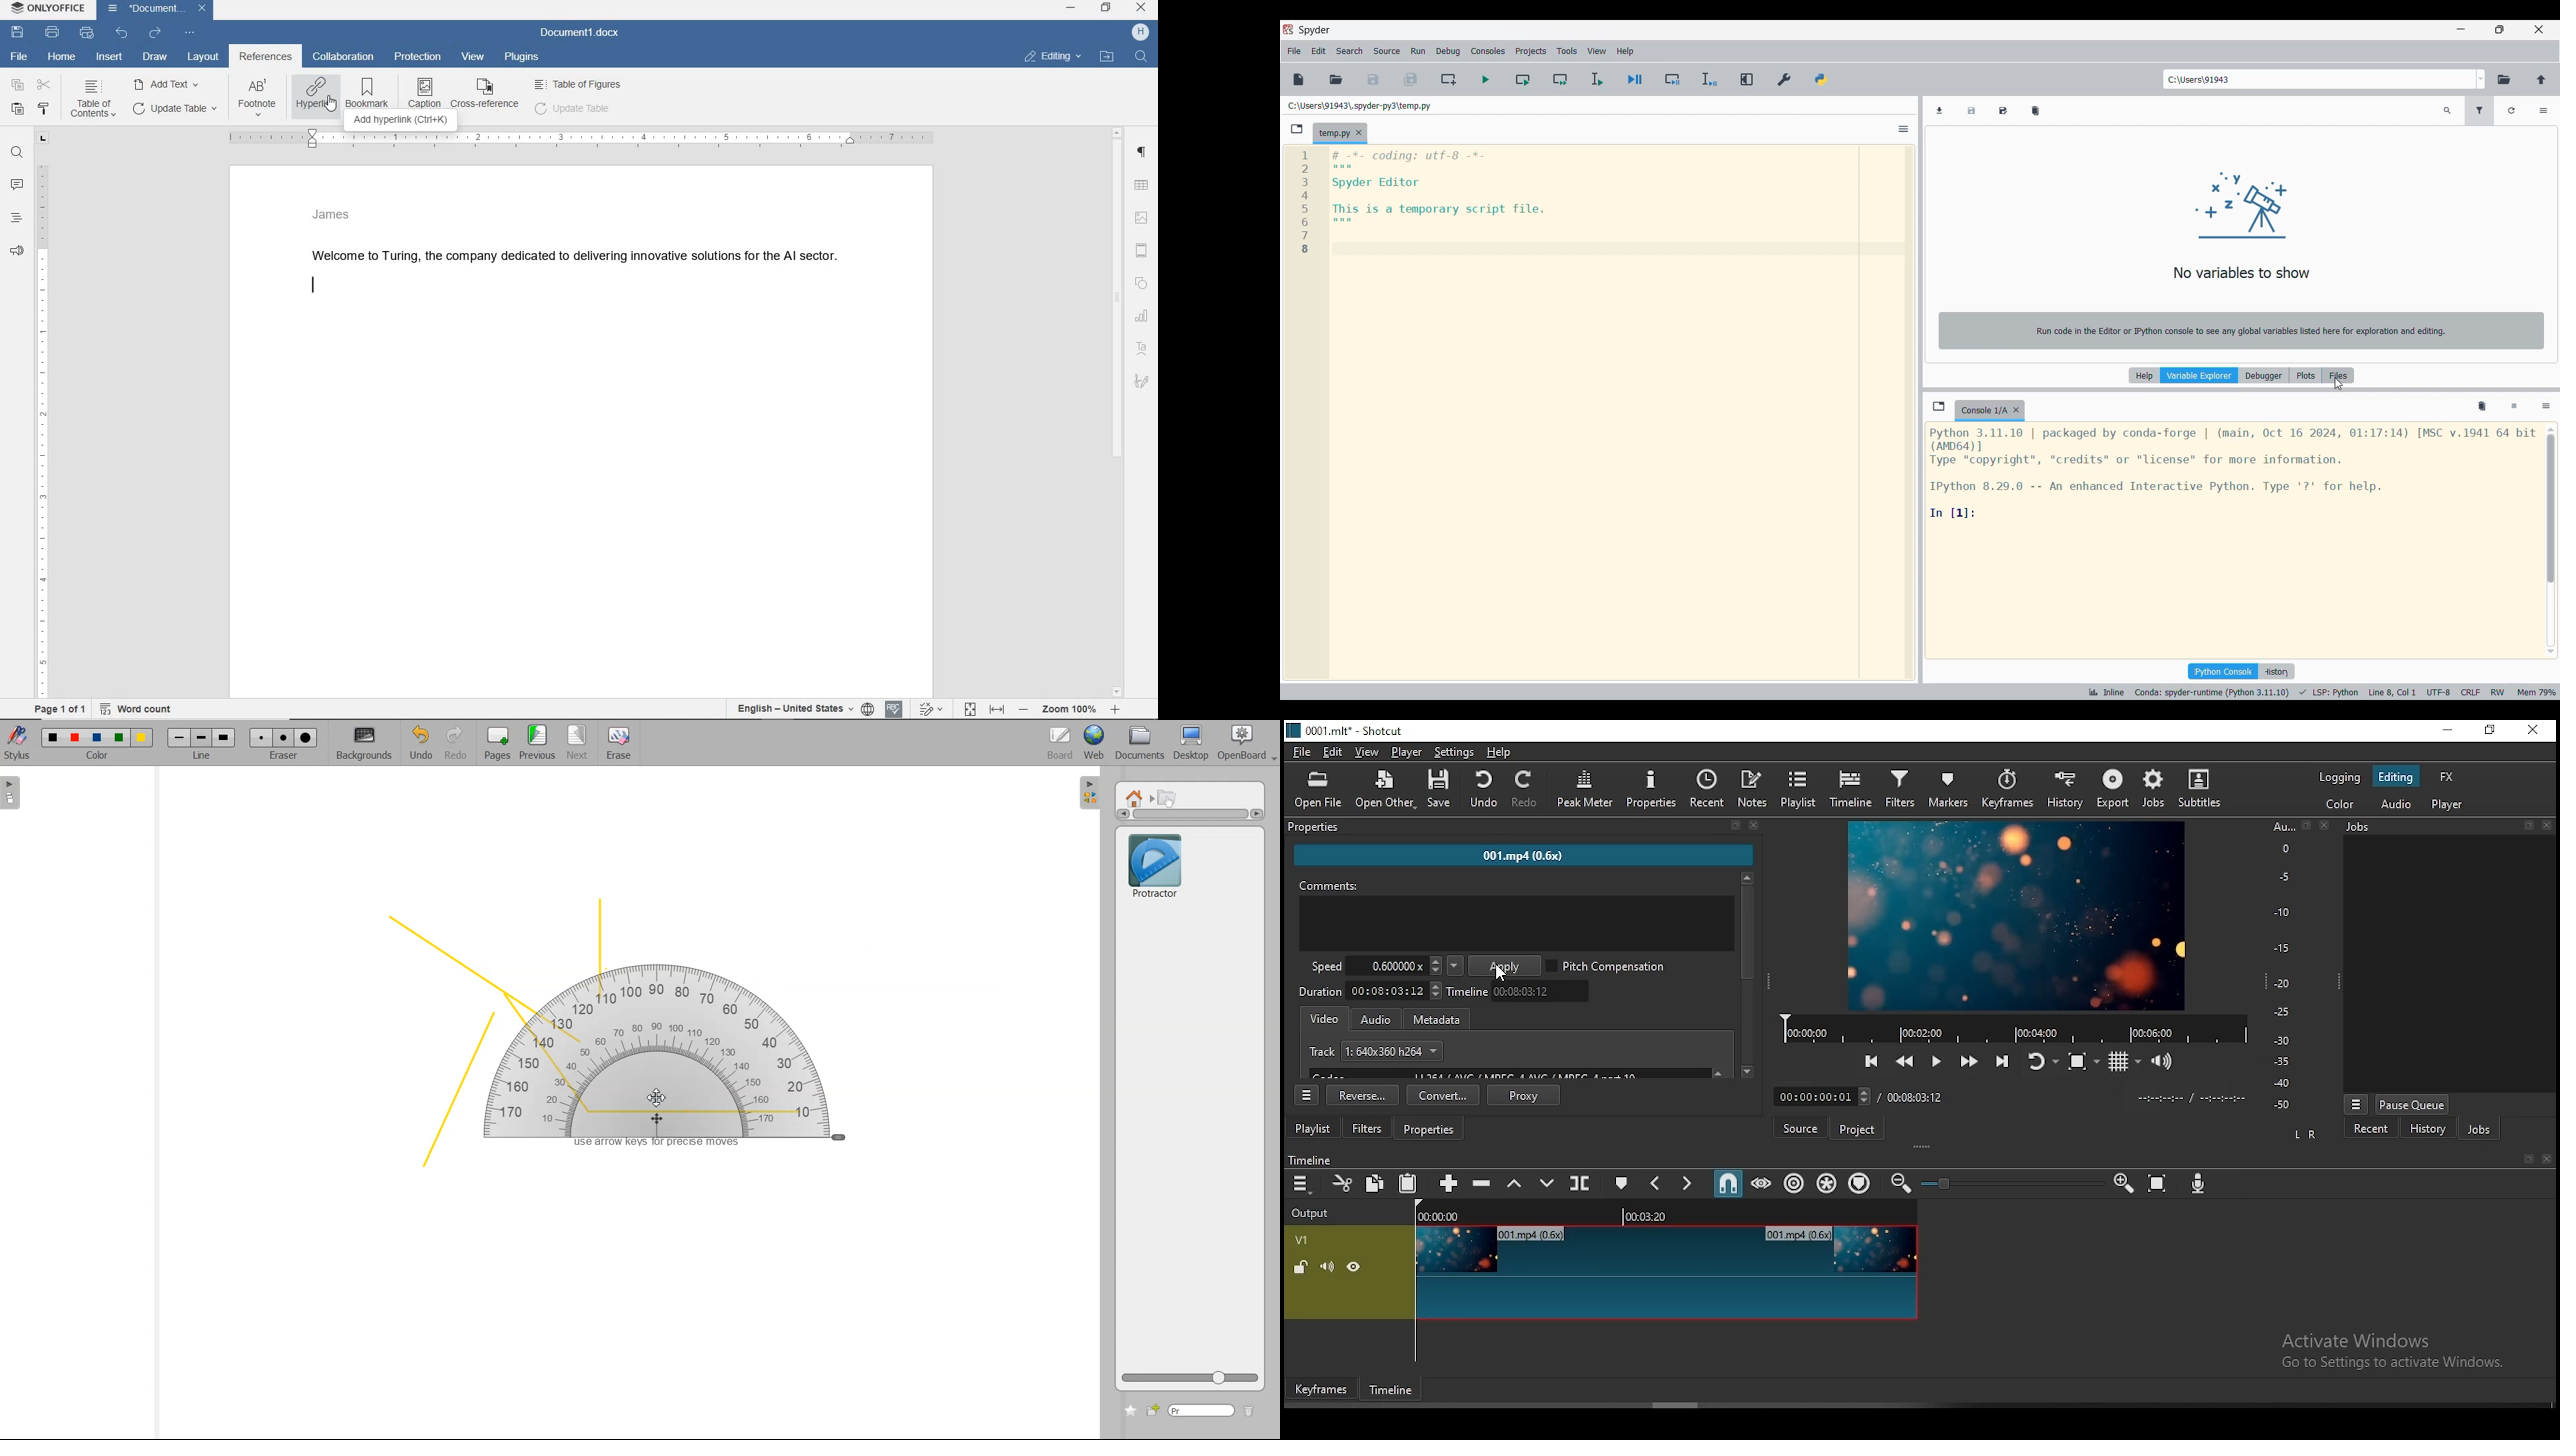  Describe the element at coordinates (1144, 56) in the screenshot. I see `Find` at that location.